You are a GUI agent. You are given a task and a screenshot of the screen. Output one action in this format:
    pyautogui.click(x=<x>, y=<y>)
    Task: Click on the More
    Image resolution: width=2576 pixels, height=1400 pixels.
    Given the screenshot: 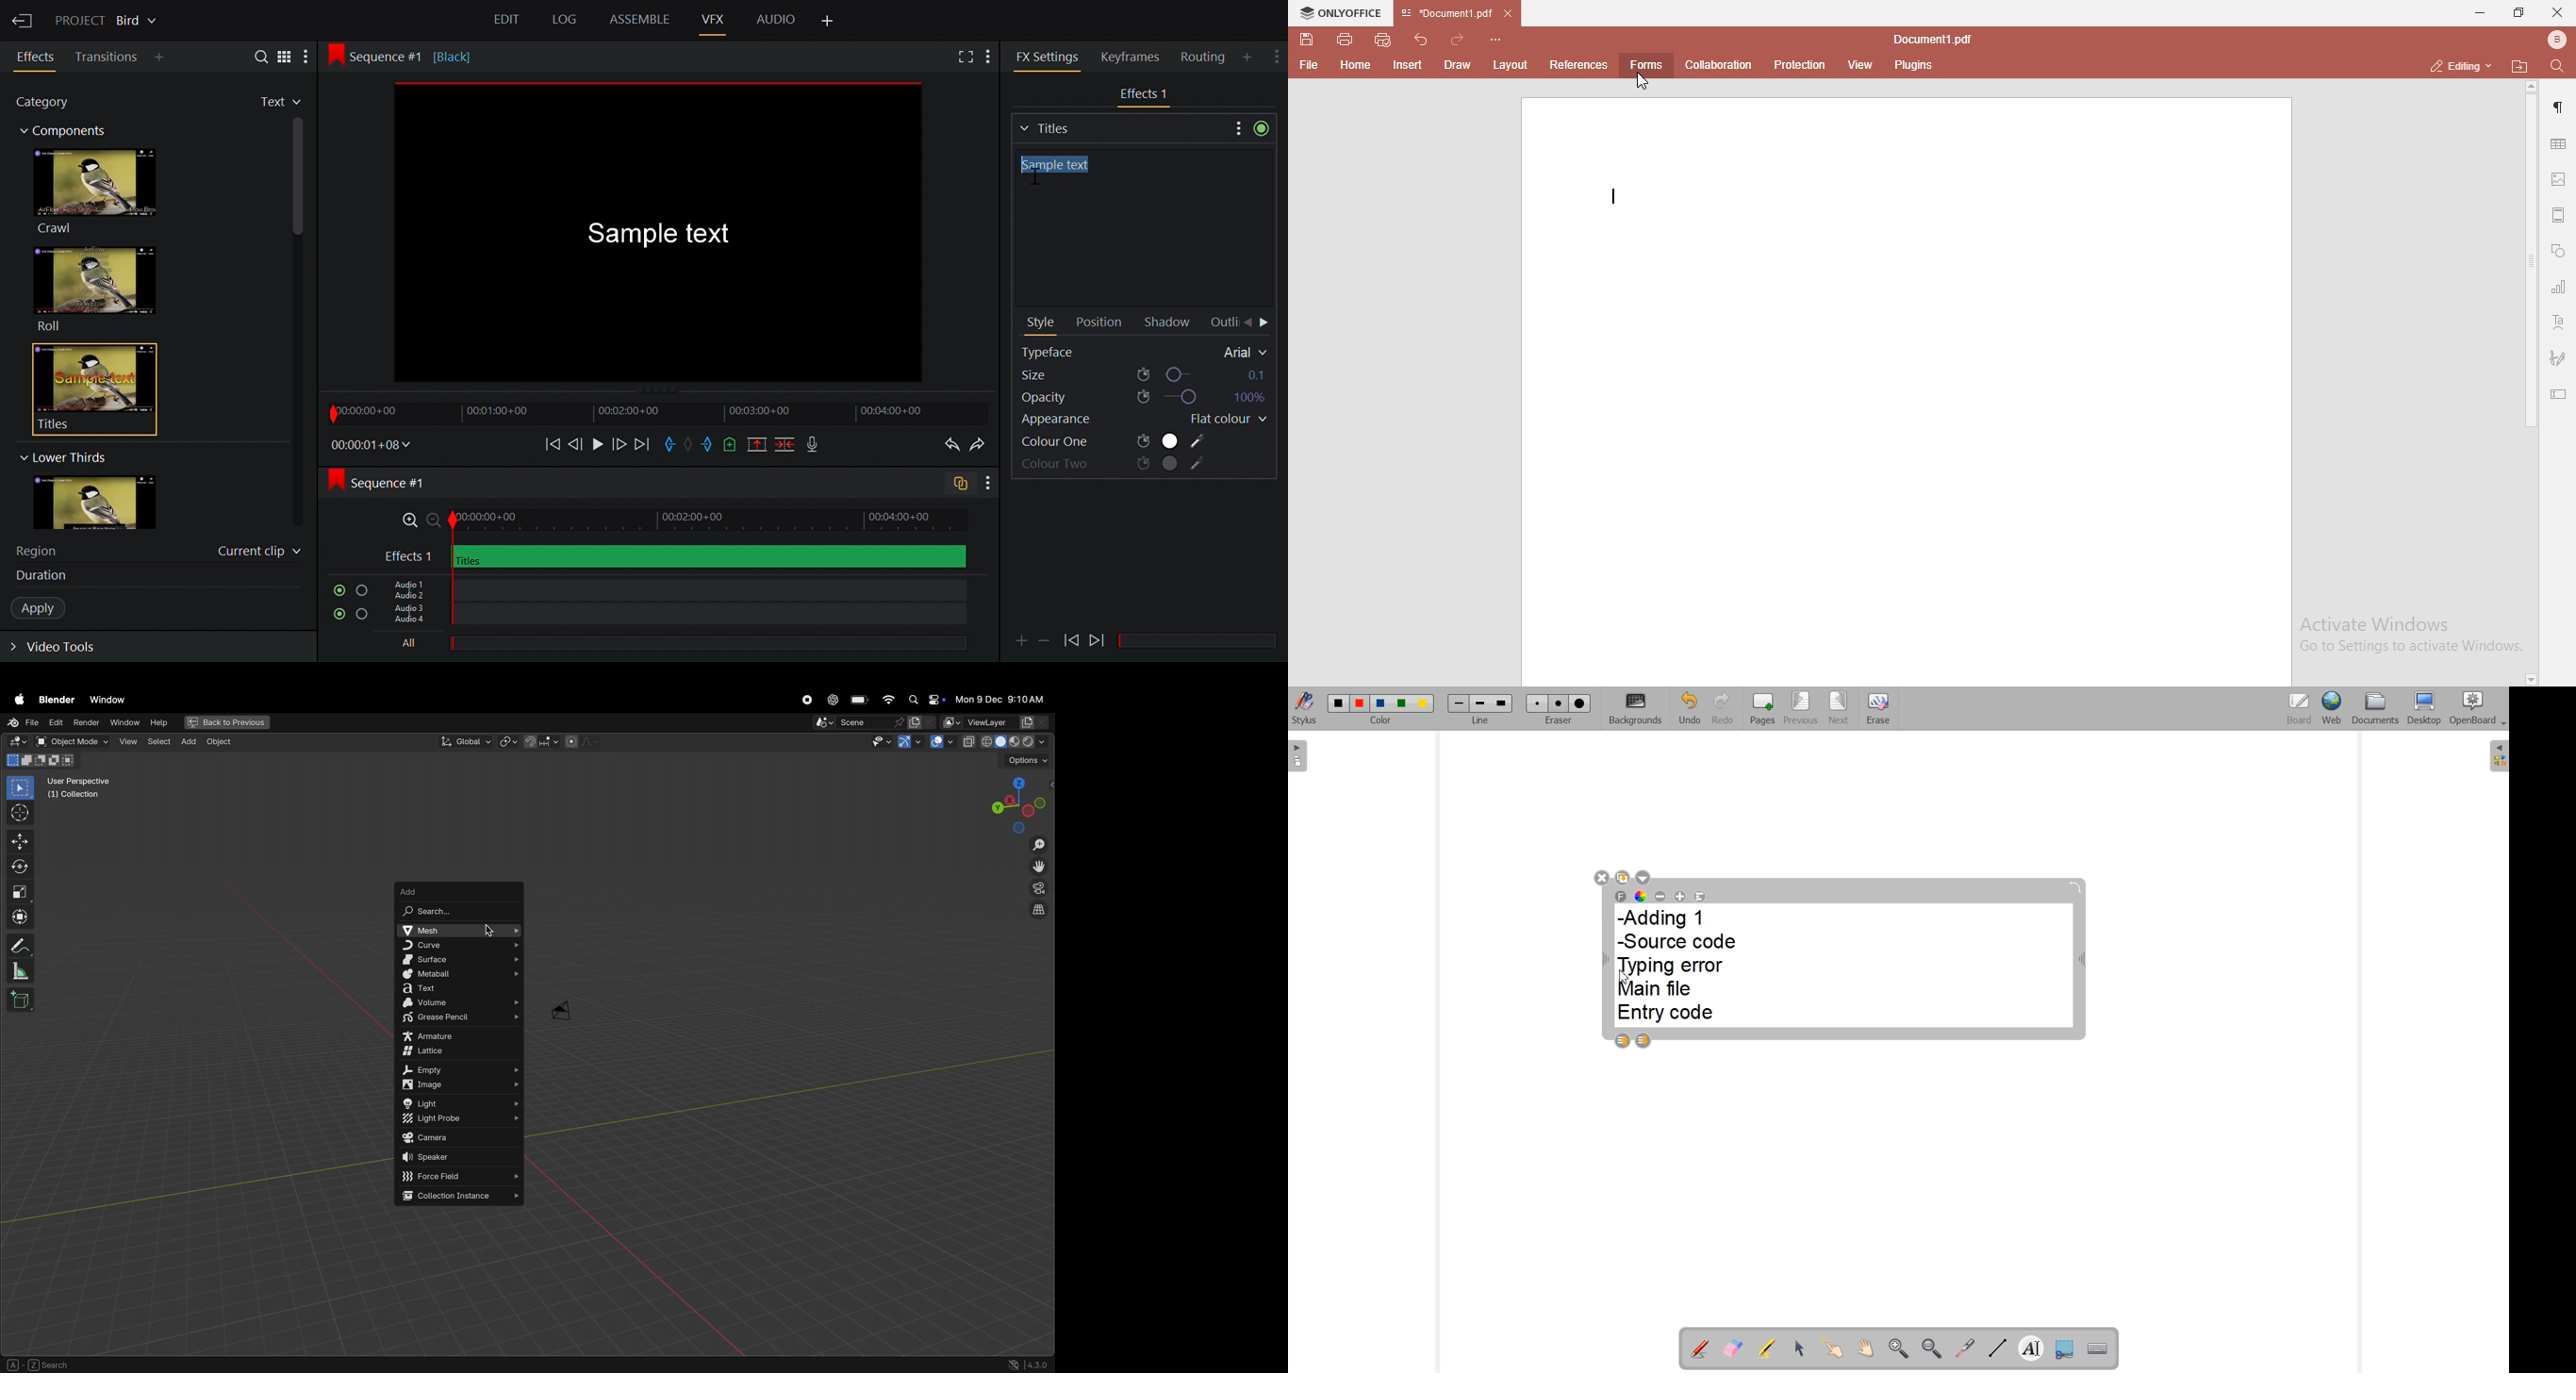 What is the action you would take?
    pyautogui.click(x=311, y=57)
    